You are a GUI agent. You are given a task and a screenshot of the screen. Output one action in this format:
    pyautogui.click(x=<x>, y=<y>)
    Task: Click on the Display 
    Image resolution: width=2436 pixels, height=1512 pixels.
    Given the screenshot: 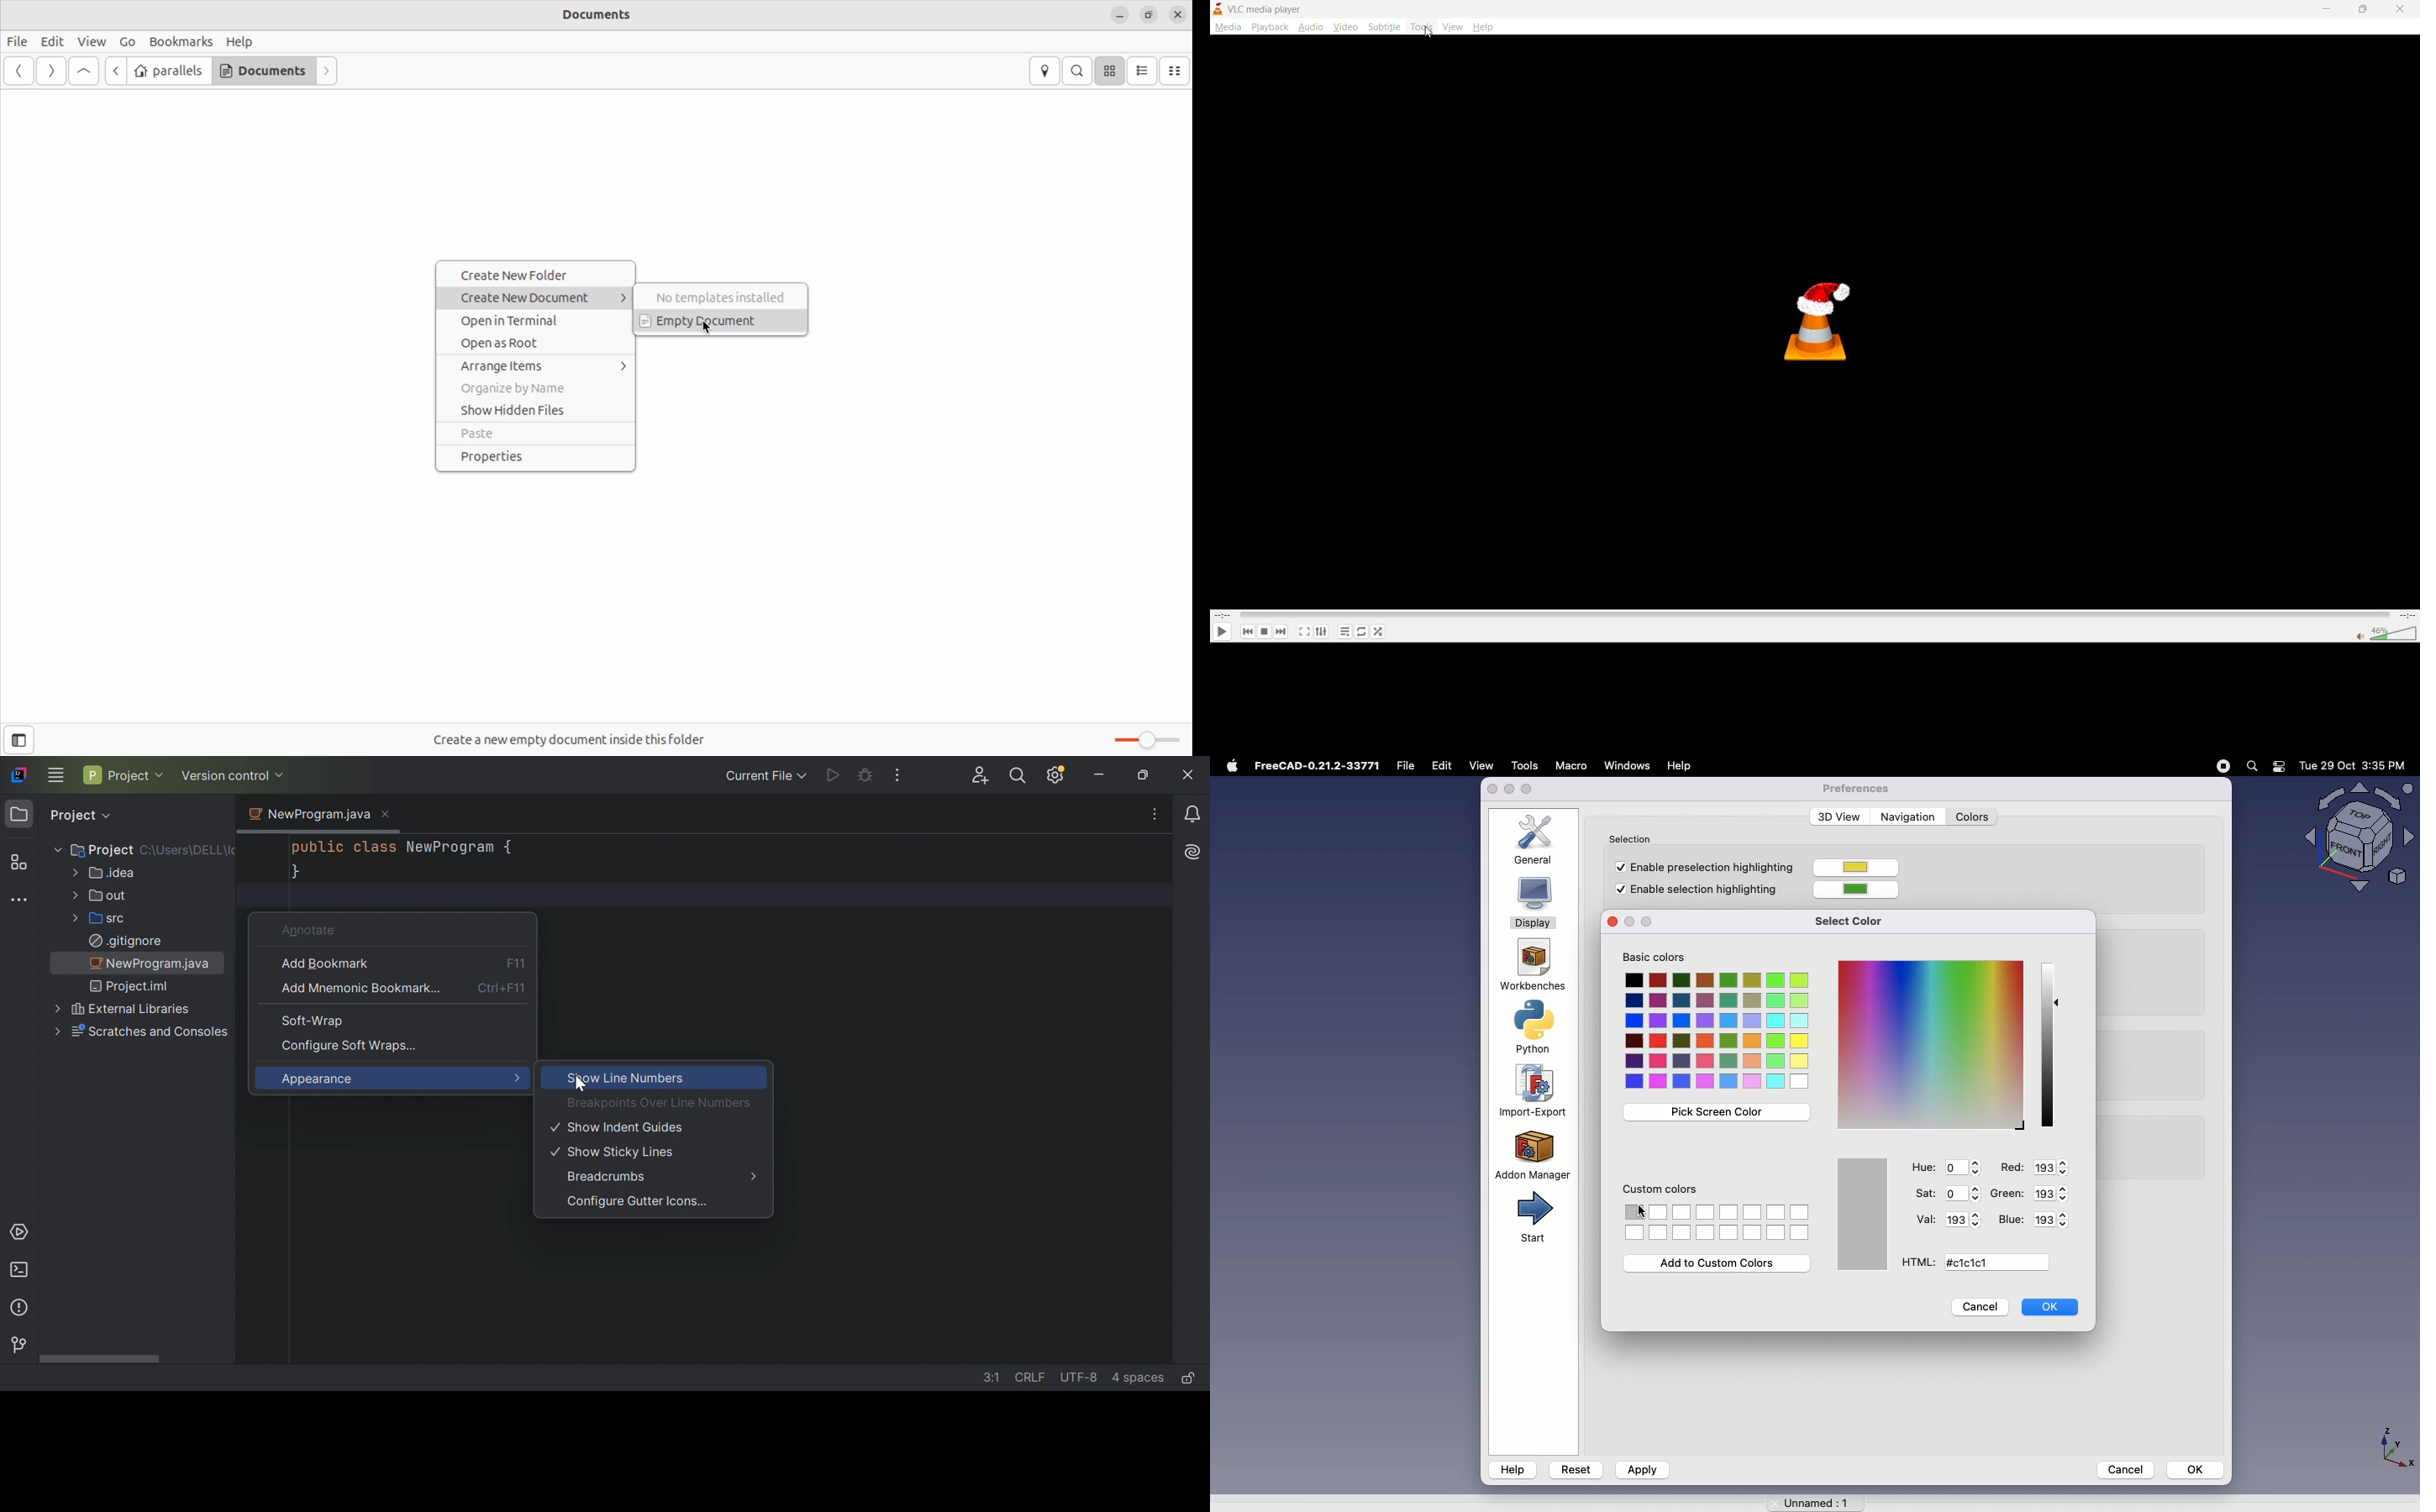 What is the action you would take?
    pyautogui.click(x=1534, y=905)
    